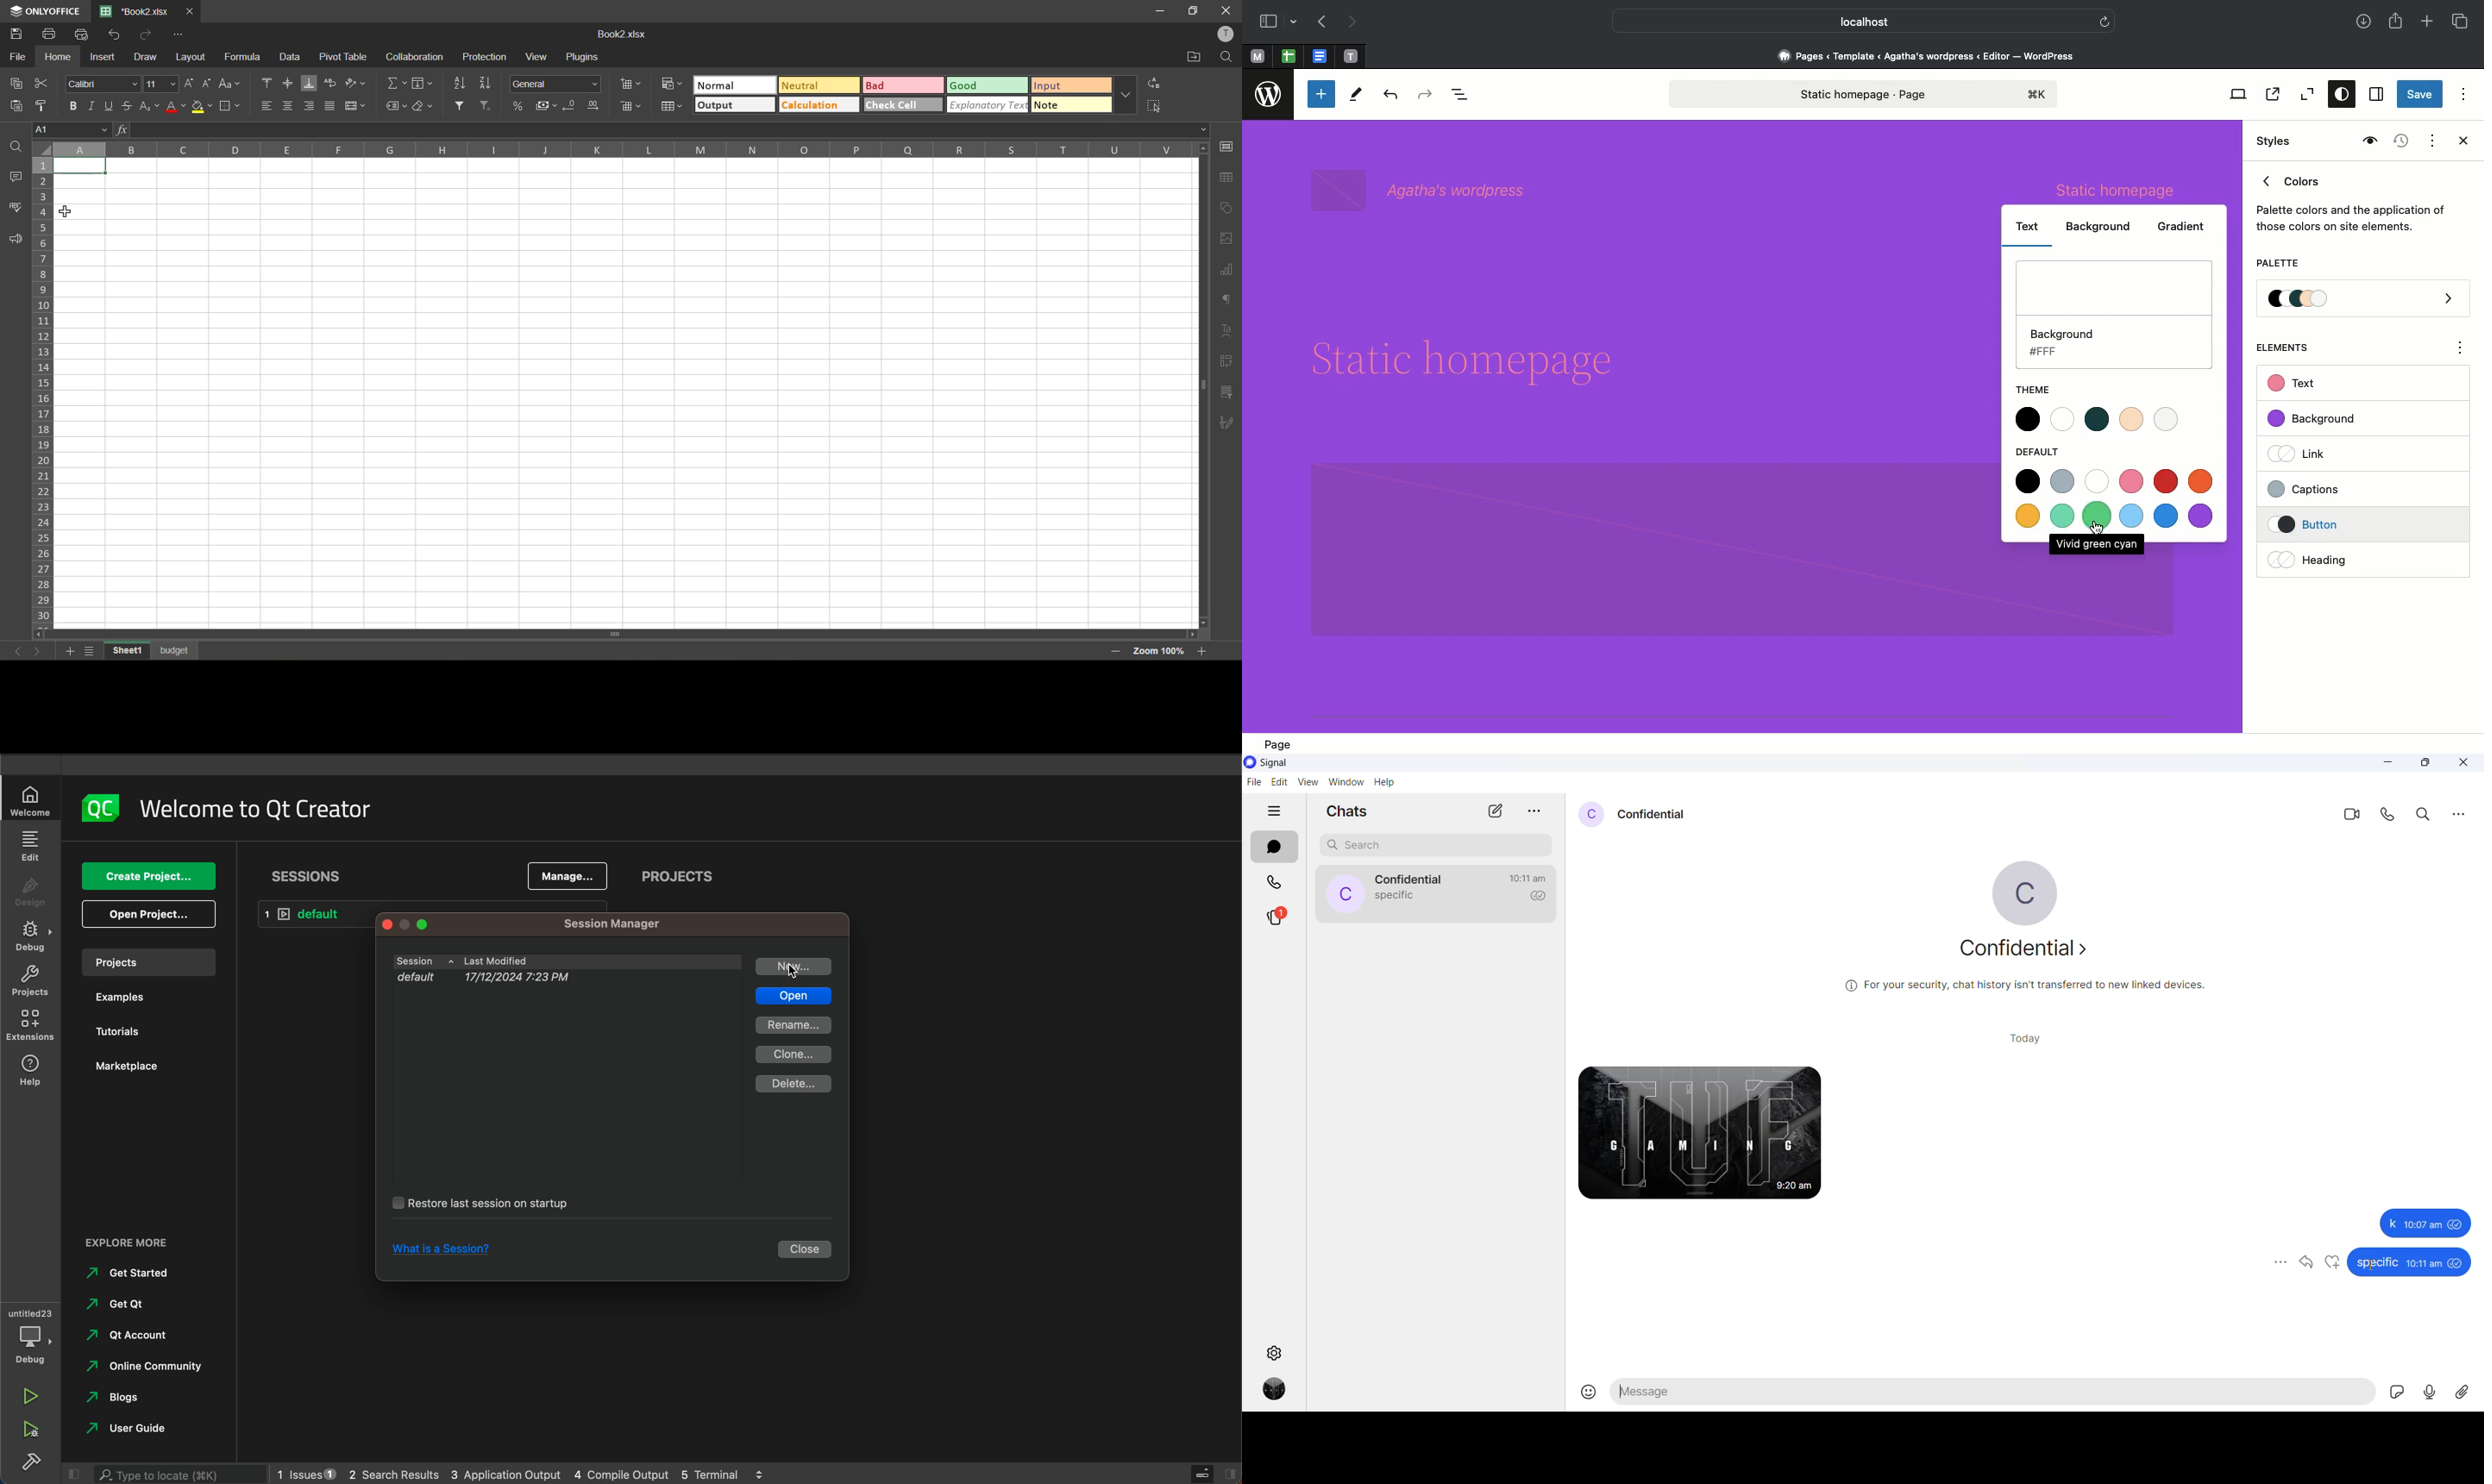 Image resolution: width=2492 pixels, height=1484 pixels. I want to click on help, so click(1384, 783).